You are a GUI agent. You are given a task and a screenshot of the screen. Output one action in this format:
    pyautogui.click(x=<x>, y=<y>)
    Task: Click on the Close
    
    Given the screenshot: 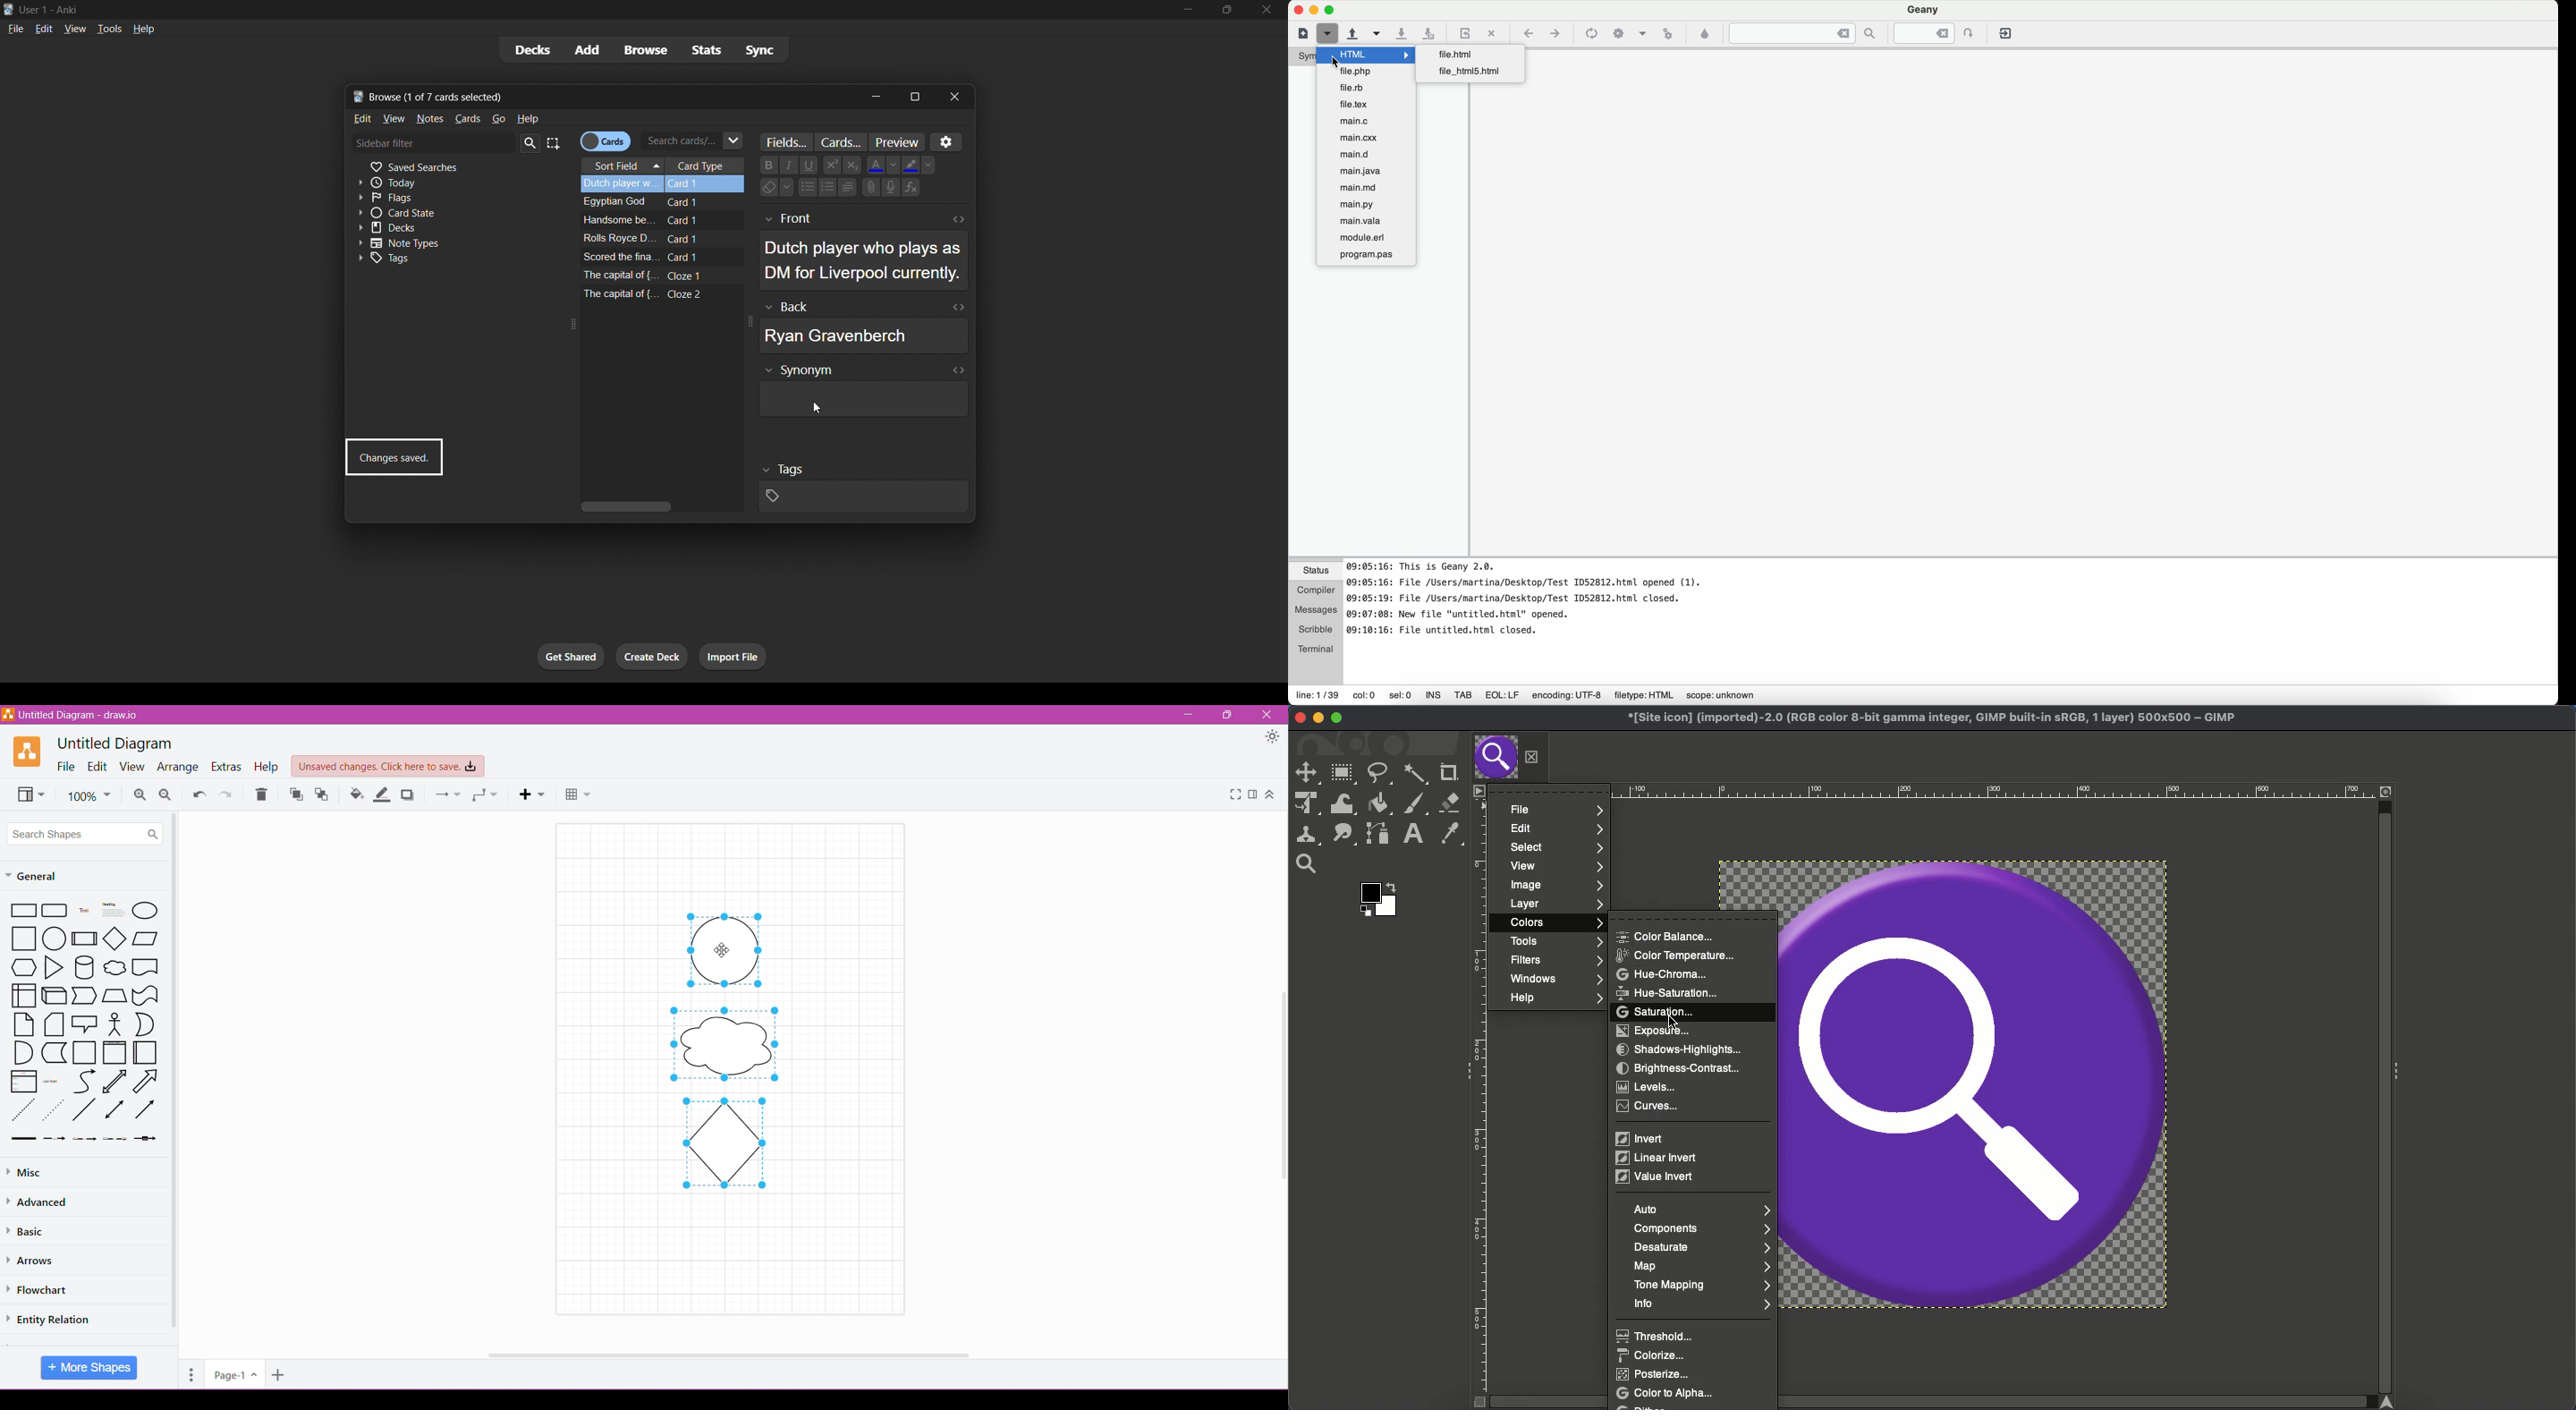 What is the action you would take?
    pyautogui.click(x=1267, y=715)
    